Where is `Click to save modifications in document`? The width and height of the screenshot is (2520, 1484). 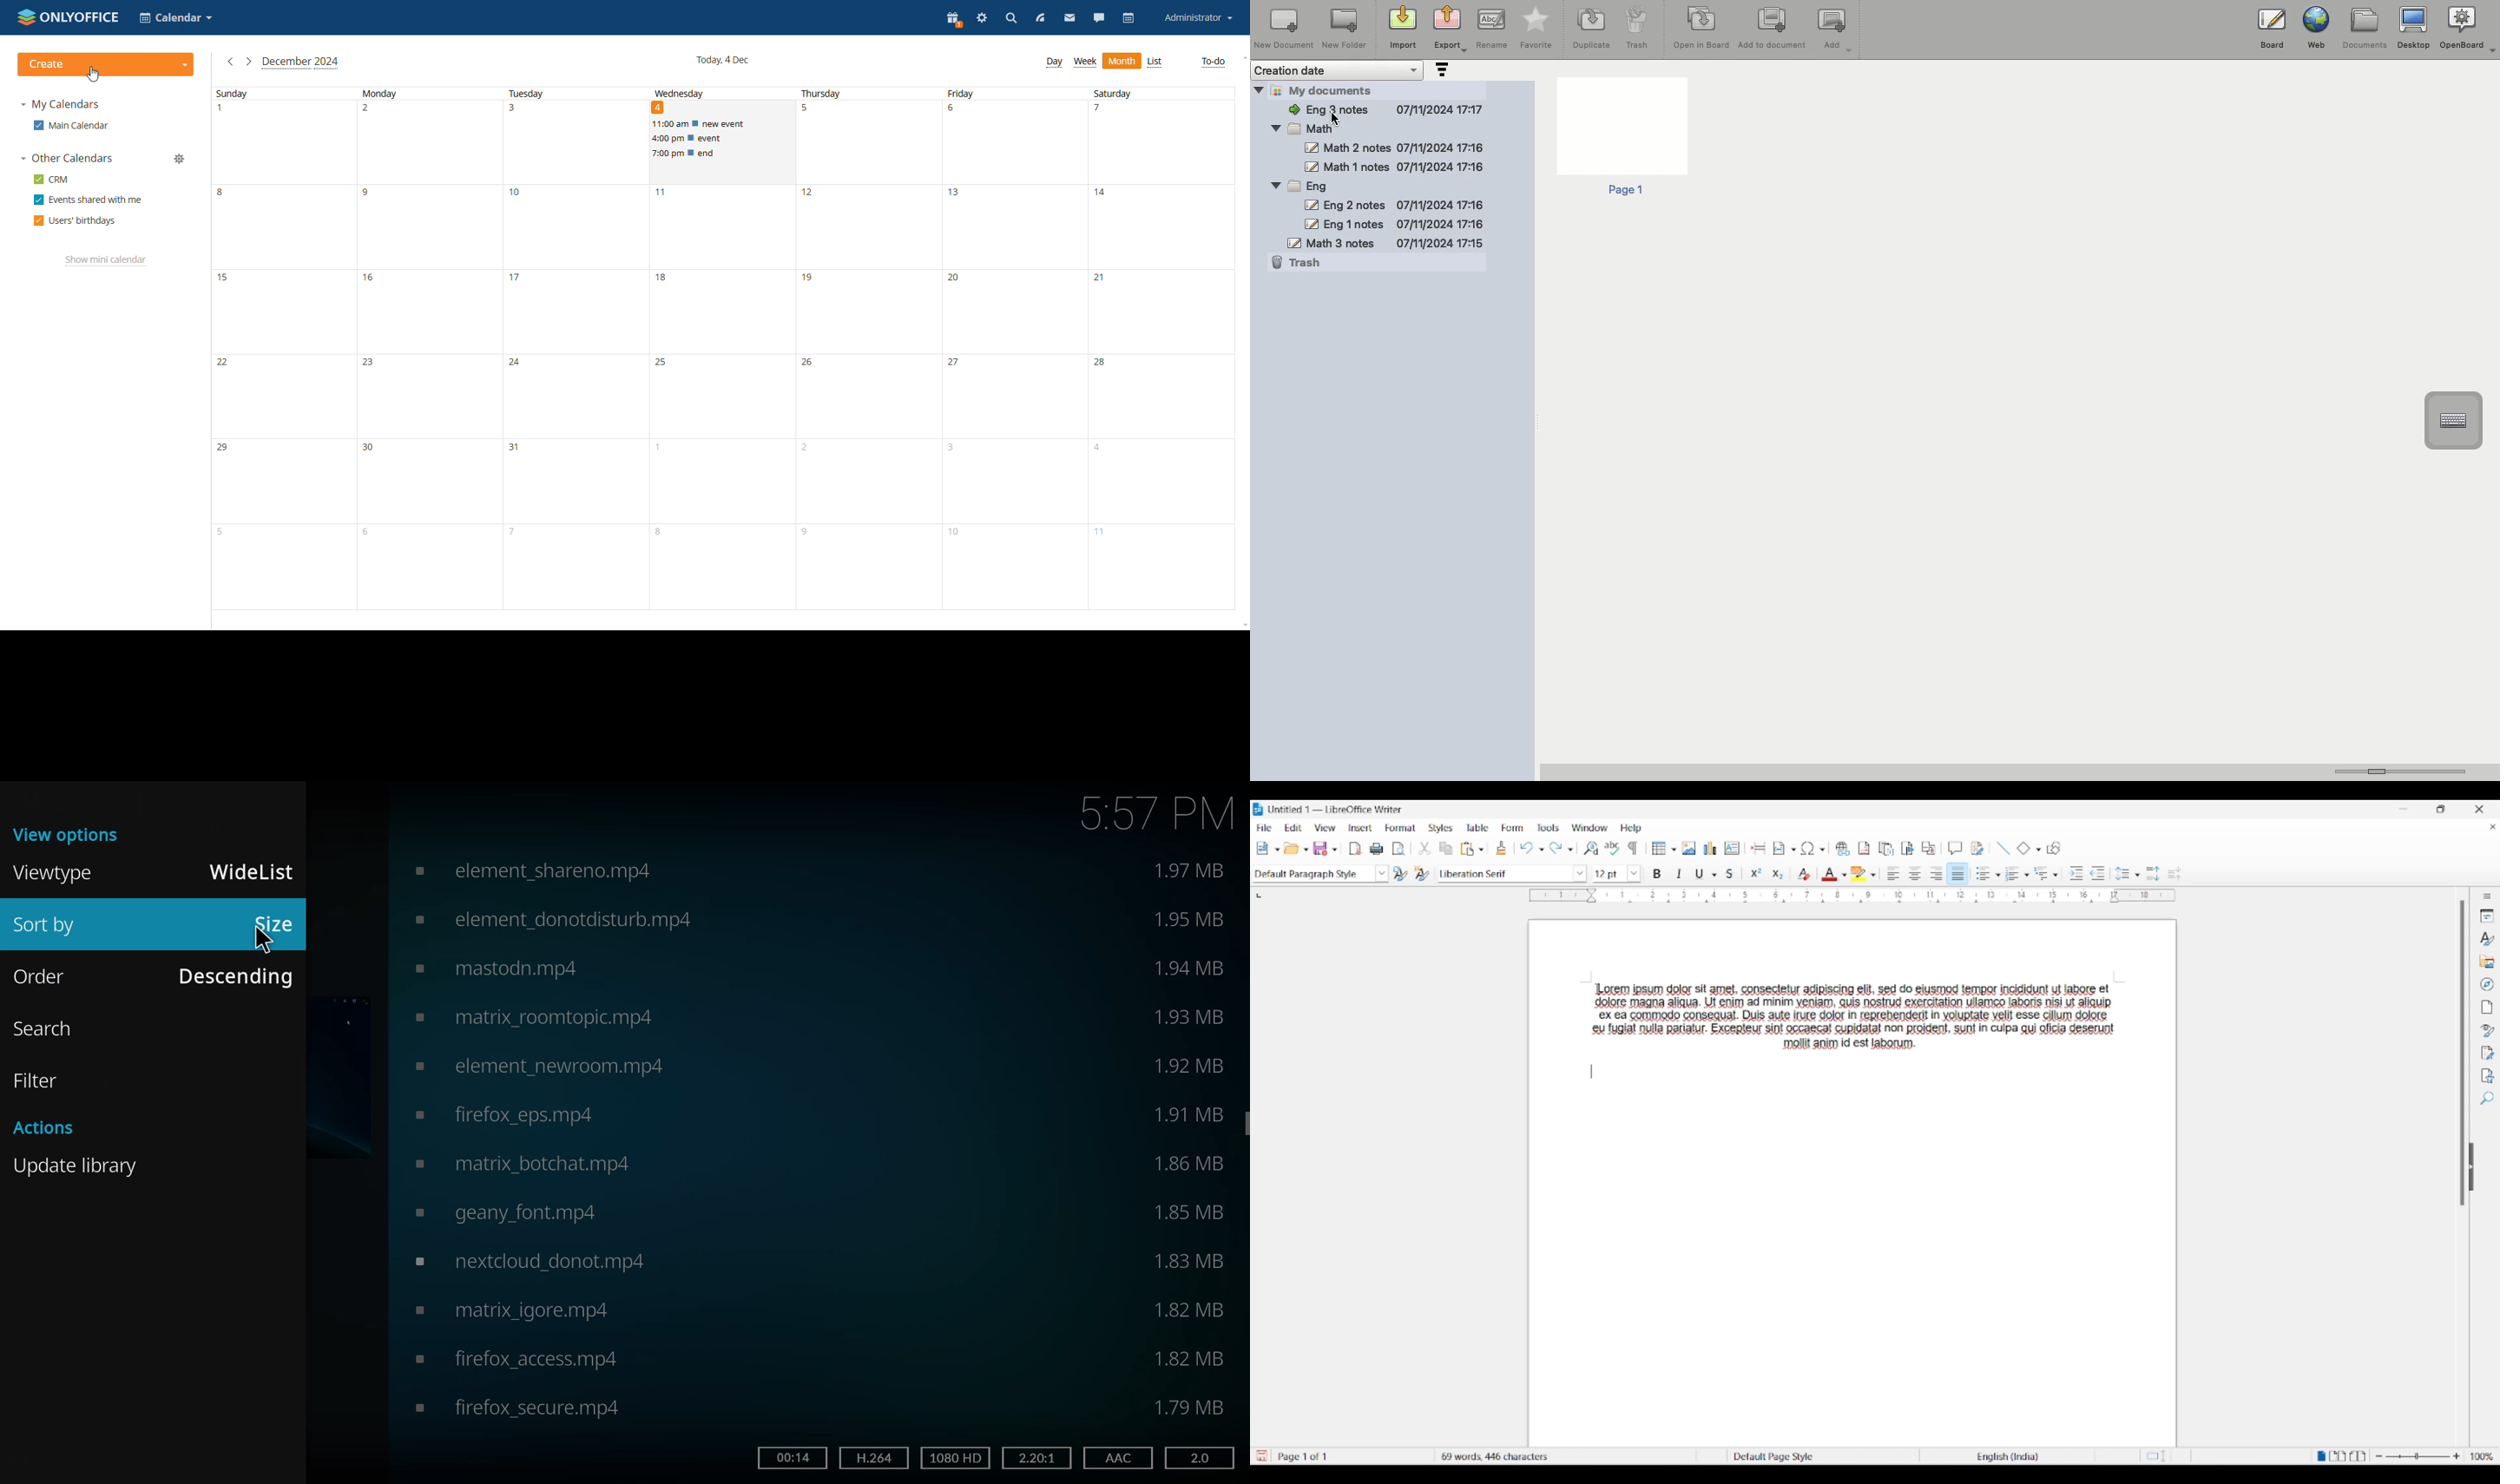 Click to save modifications in document is located at coordinates (1260, 1456).